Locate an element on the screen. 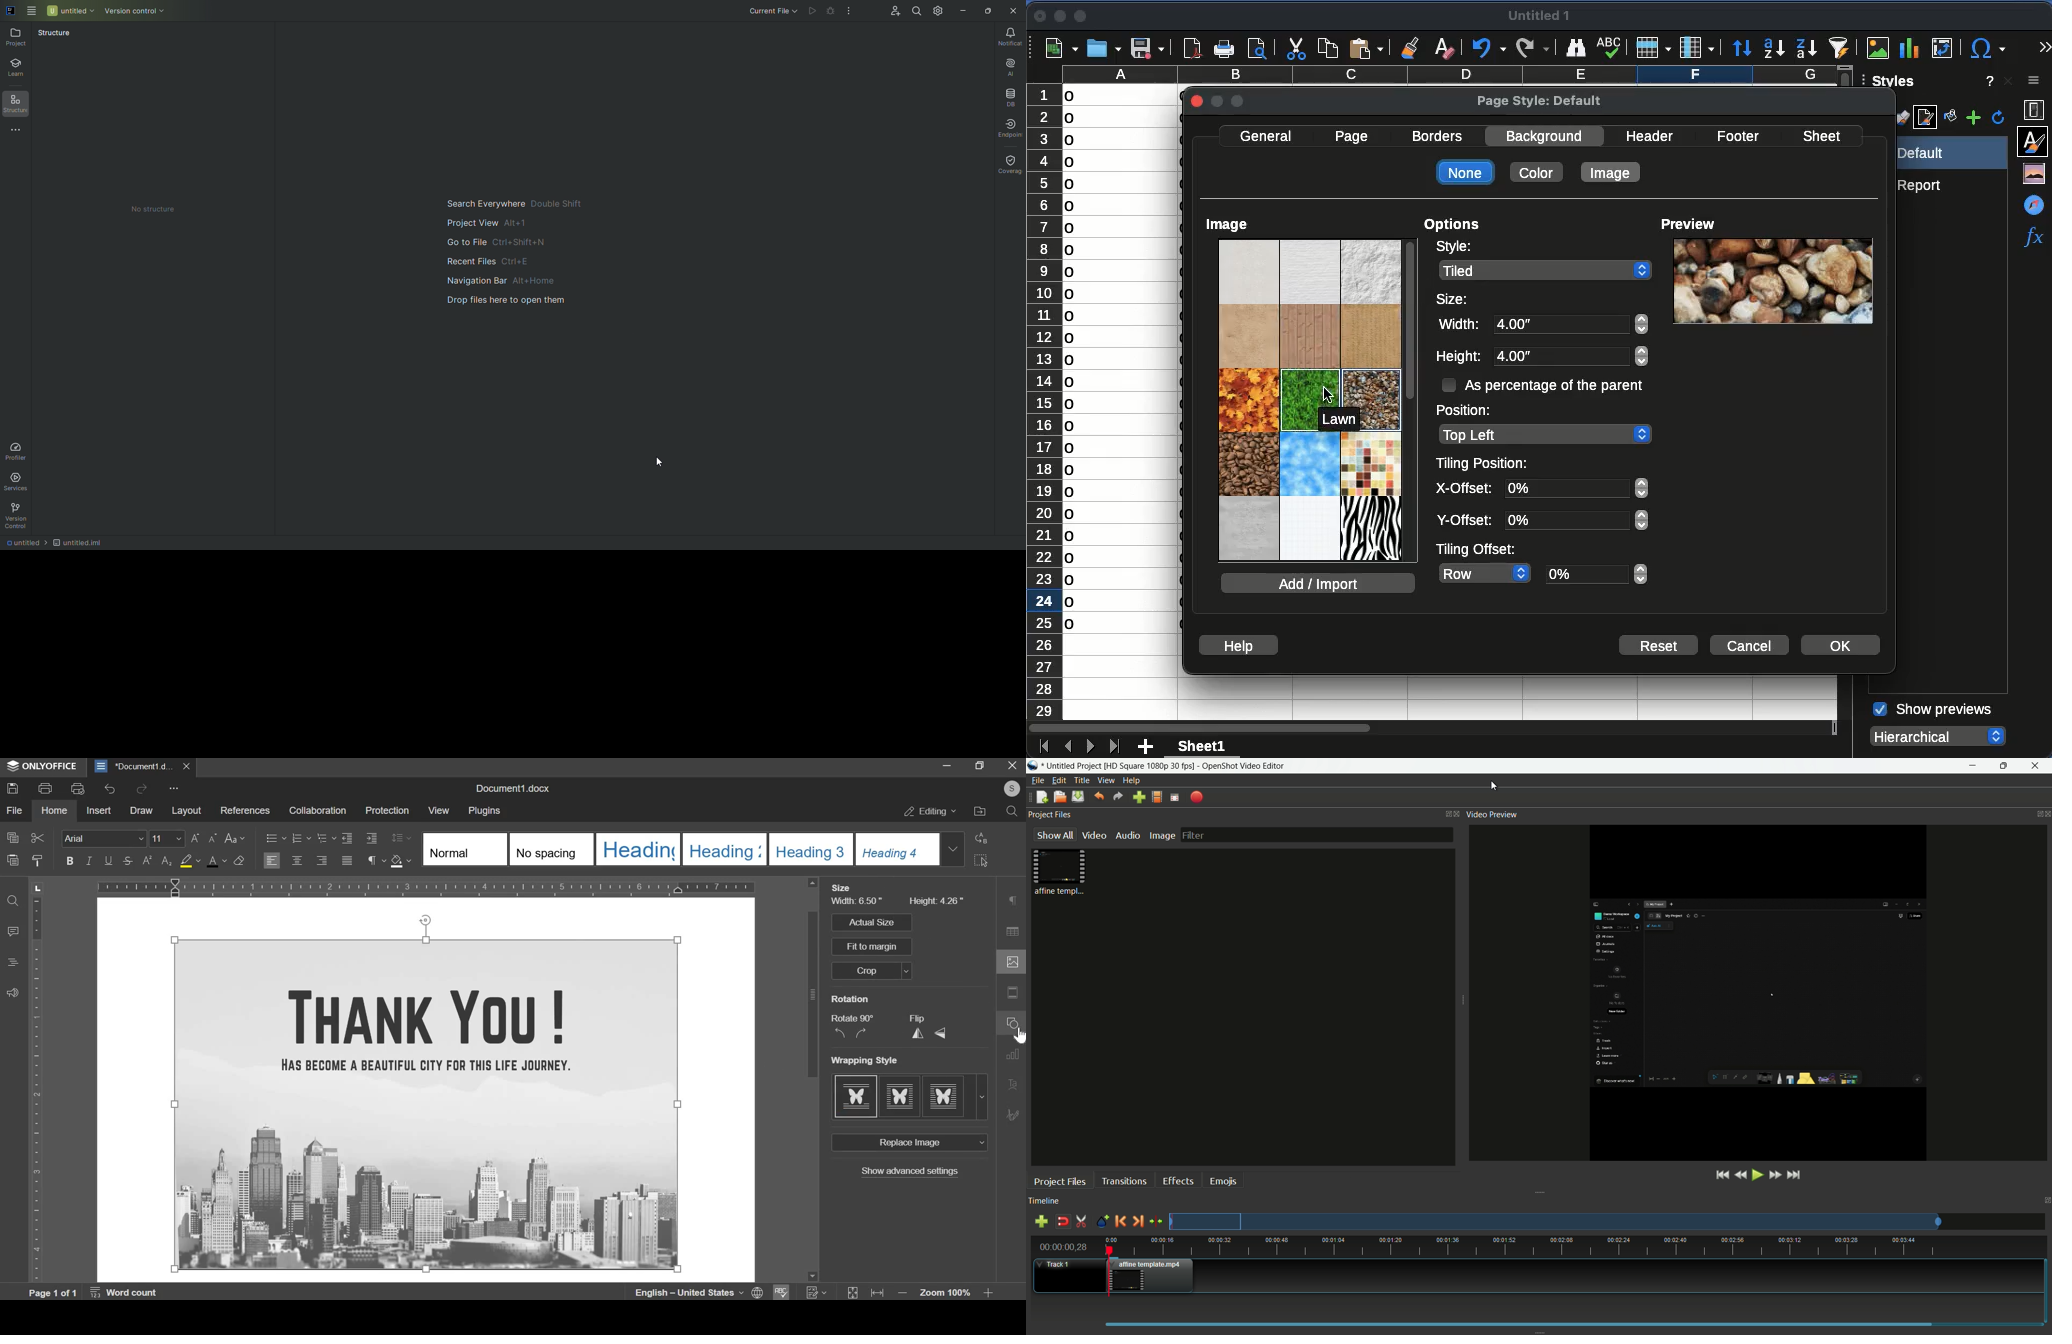 The height and width of the screenshot is (1344, 2072). Word Count is located at coordinates (126, 1291).